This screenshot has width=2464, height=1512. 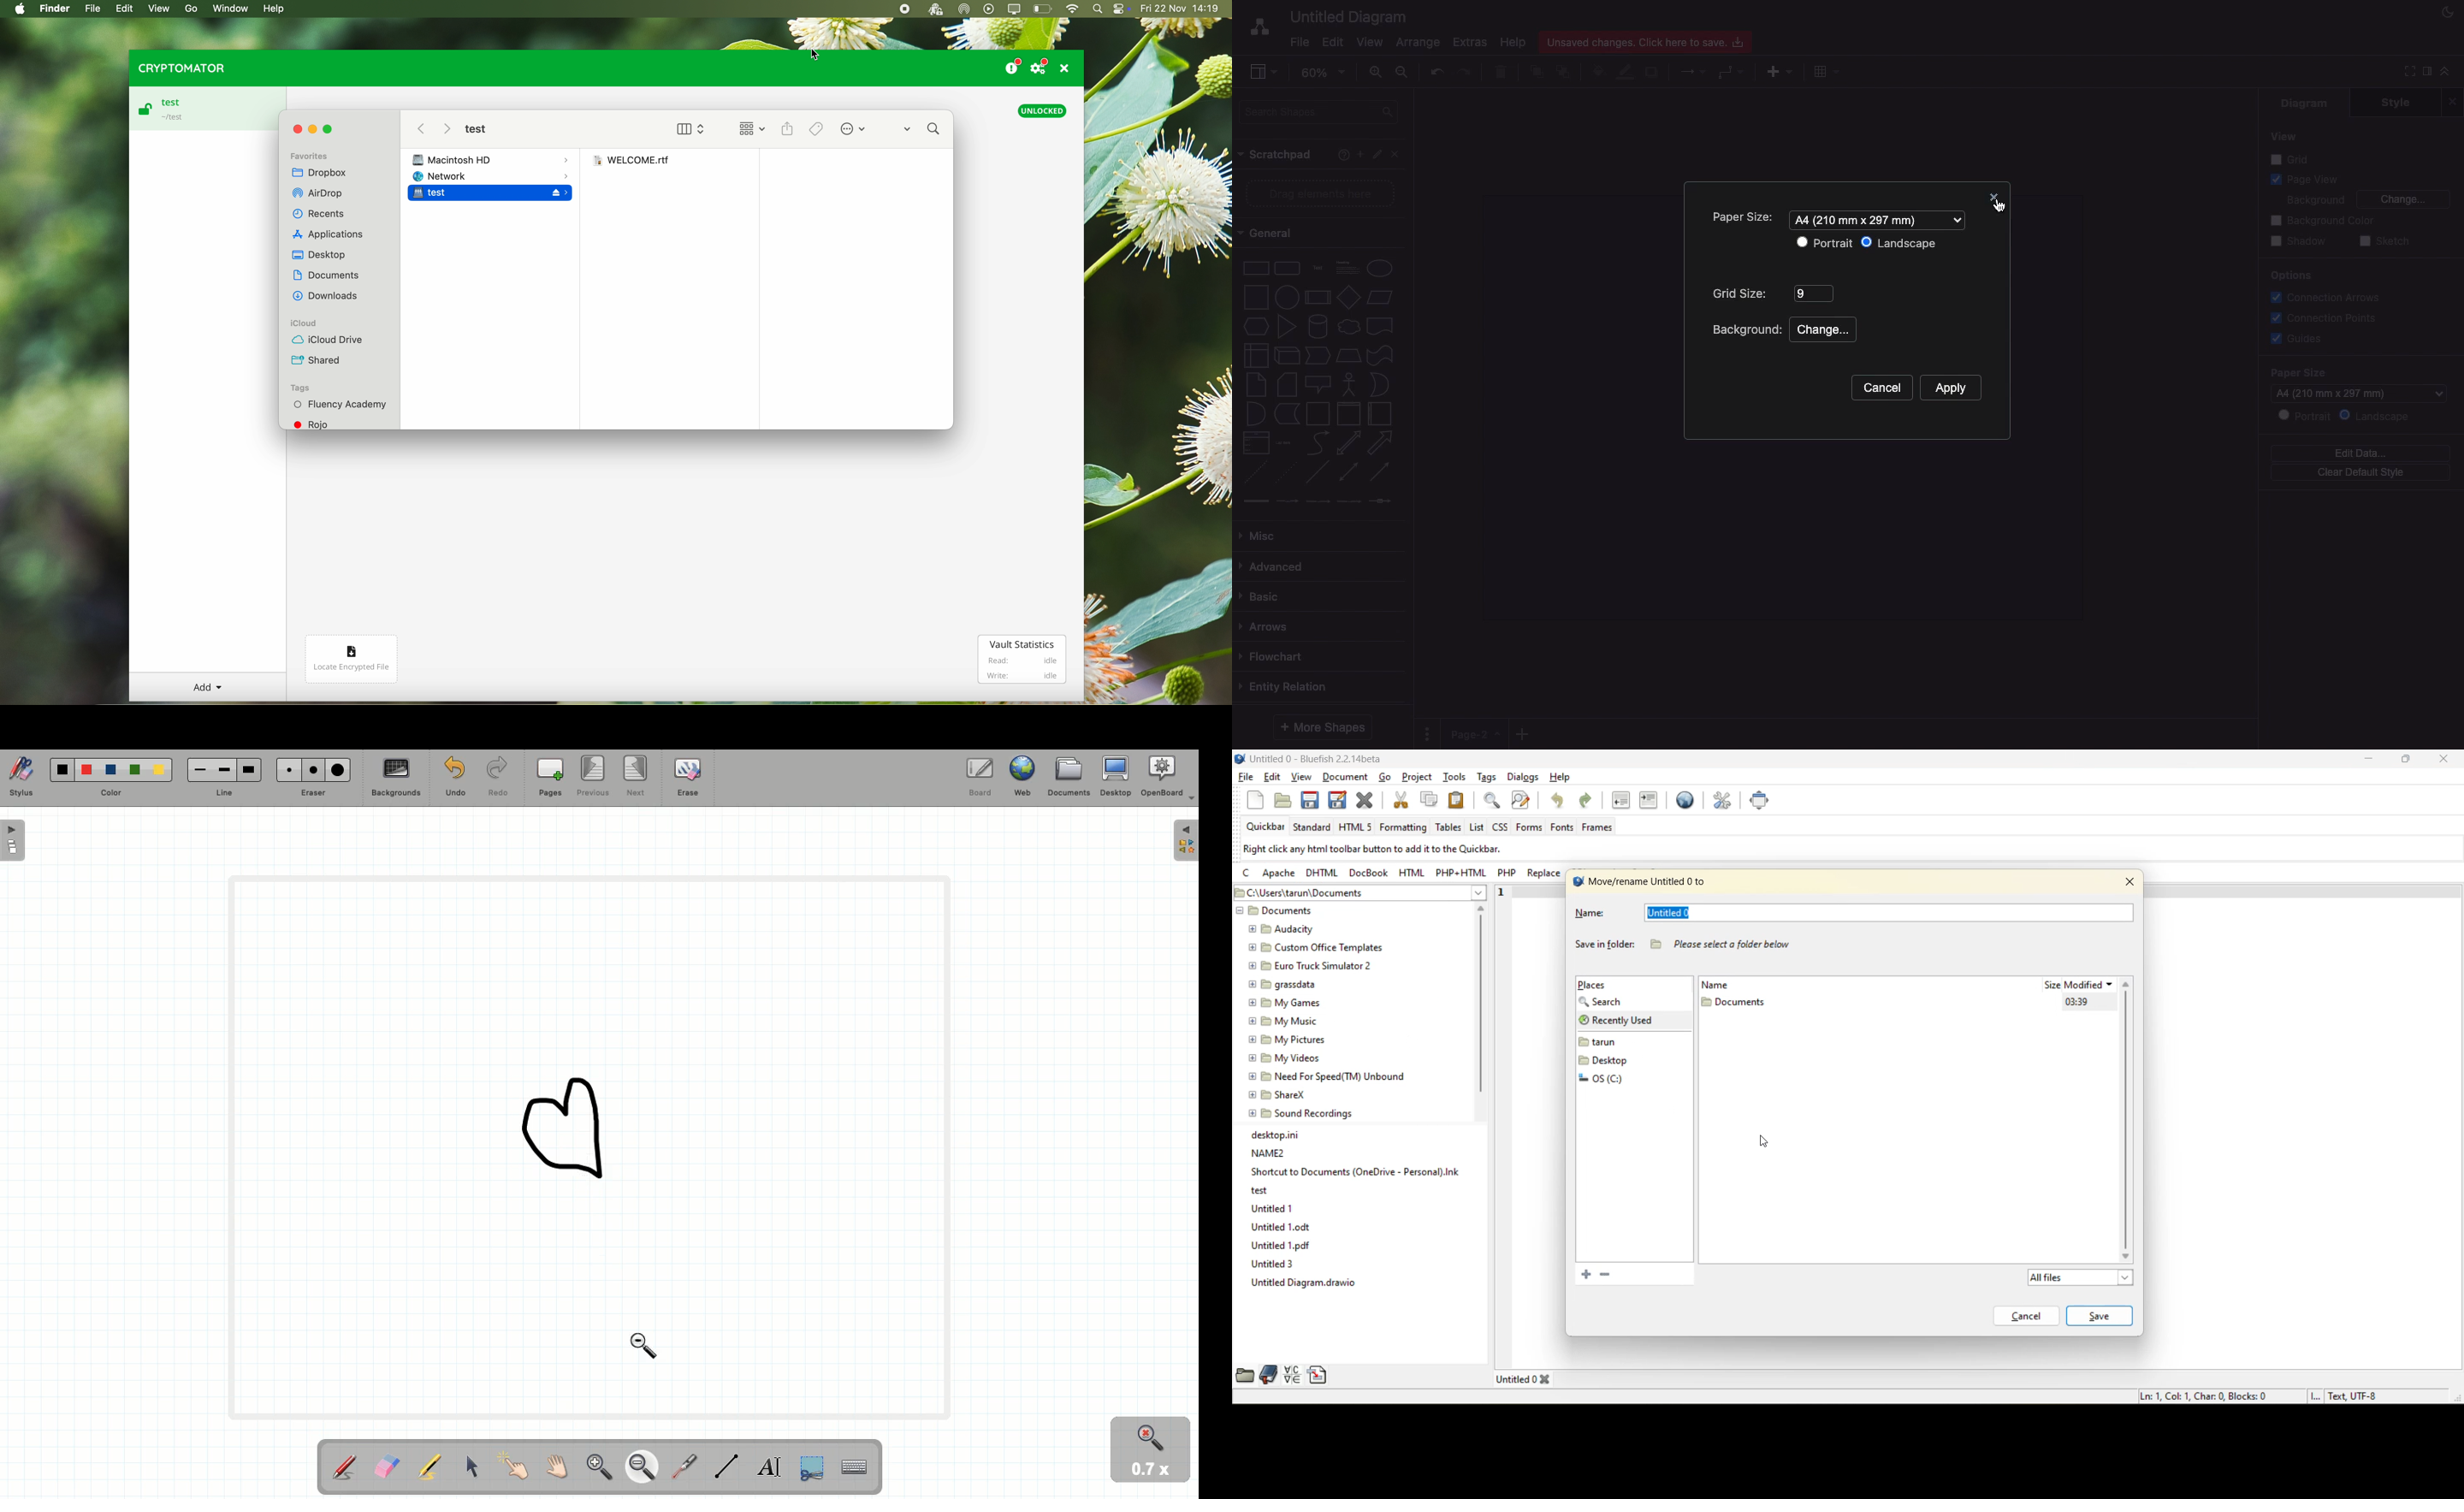 I want to click on 1, so click(x=1504, y=895).